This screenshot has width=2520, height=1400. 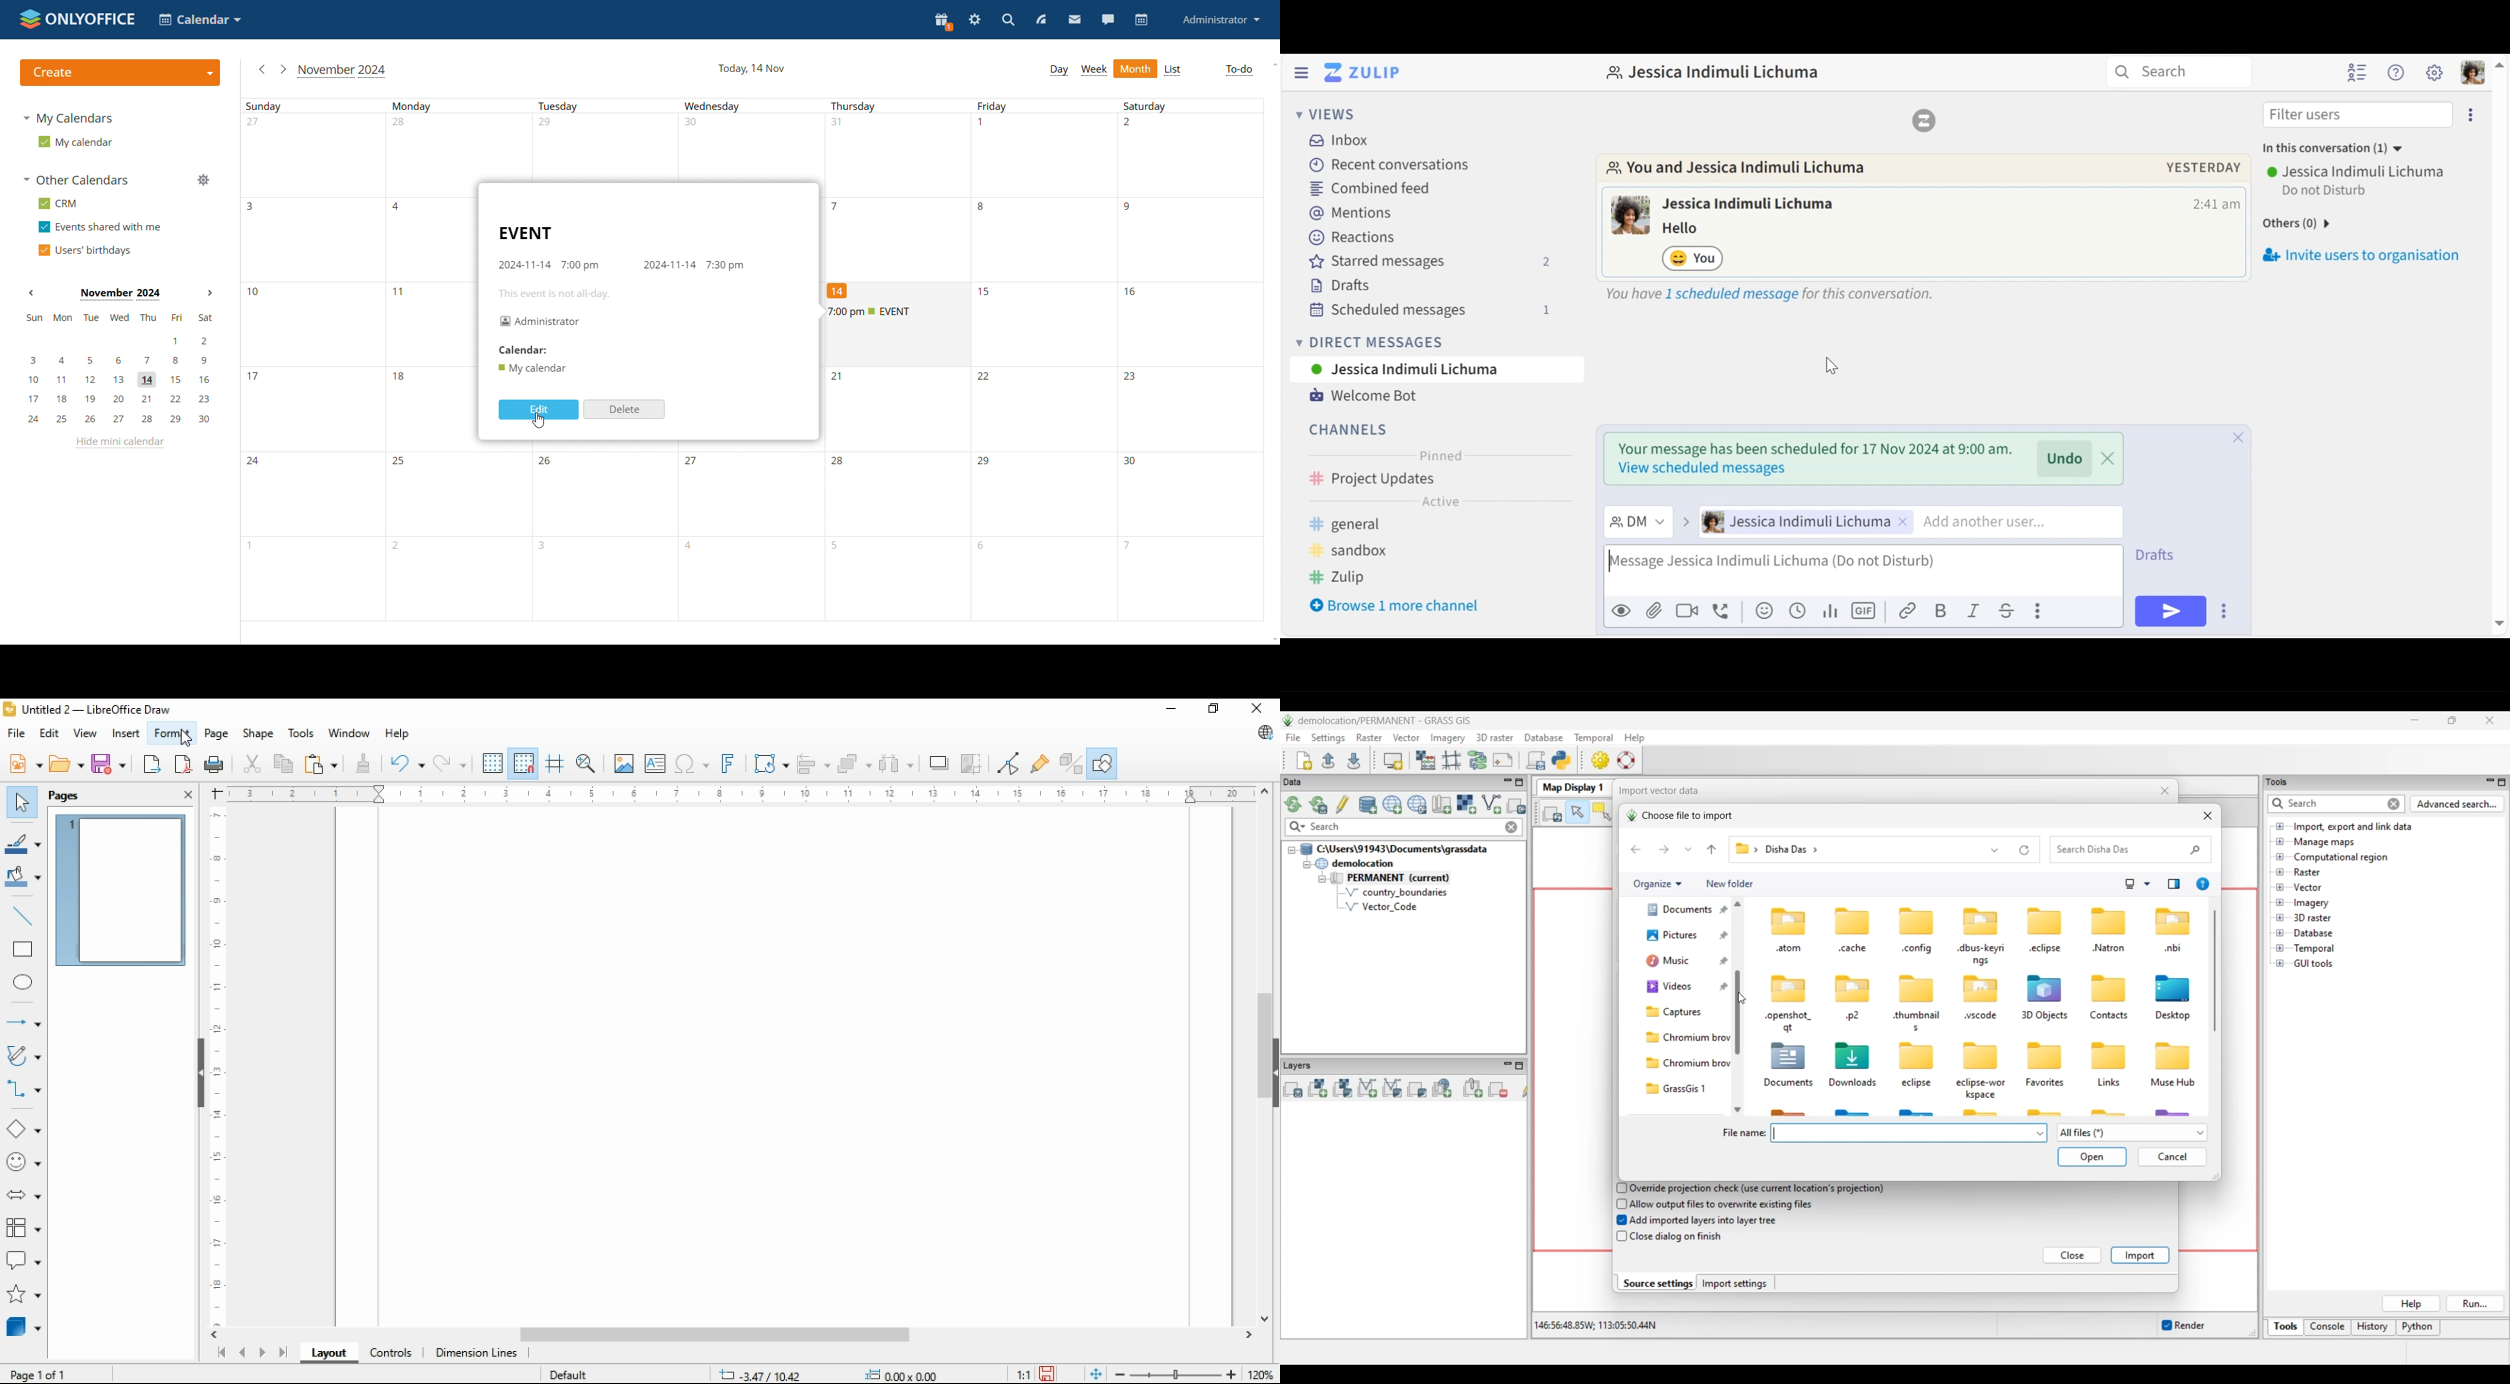 I want to click on Channel, so click(x=1433, y=478).